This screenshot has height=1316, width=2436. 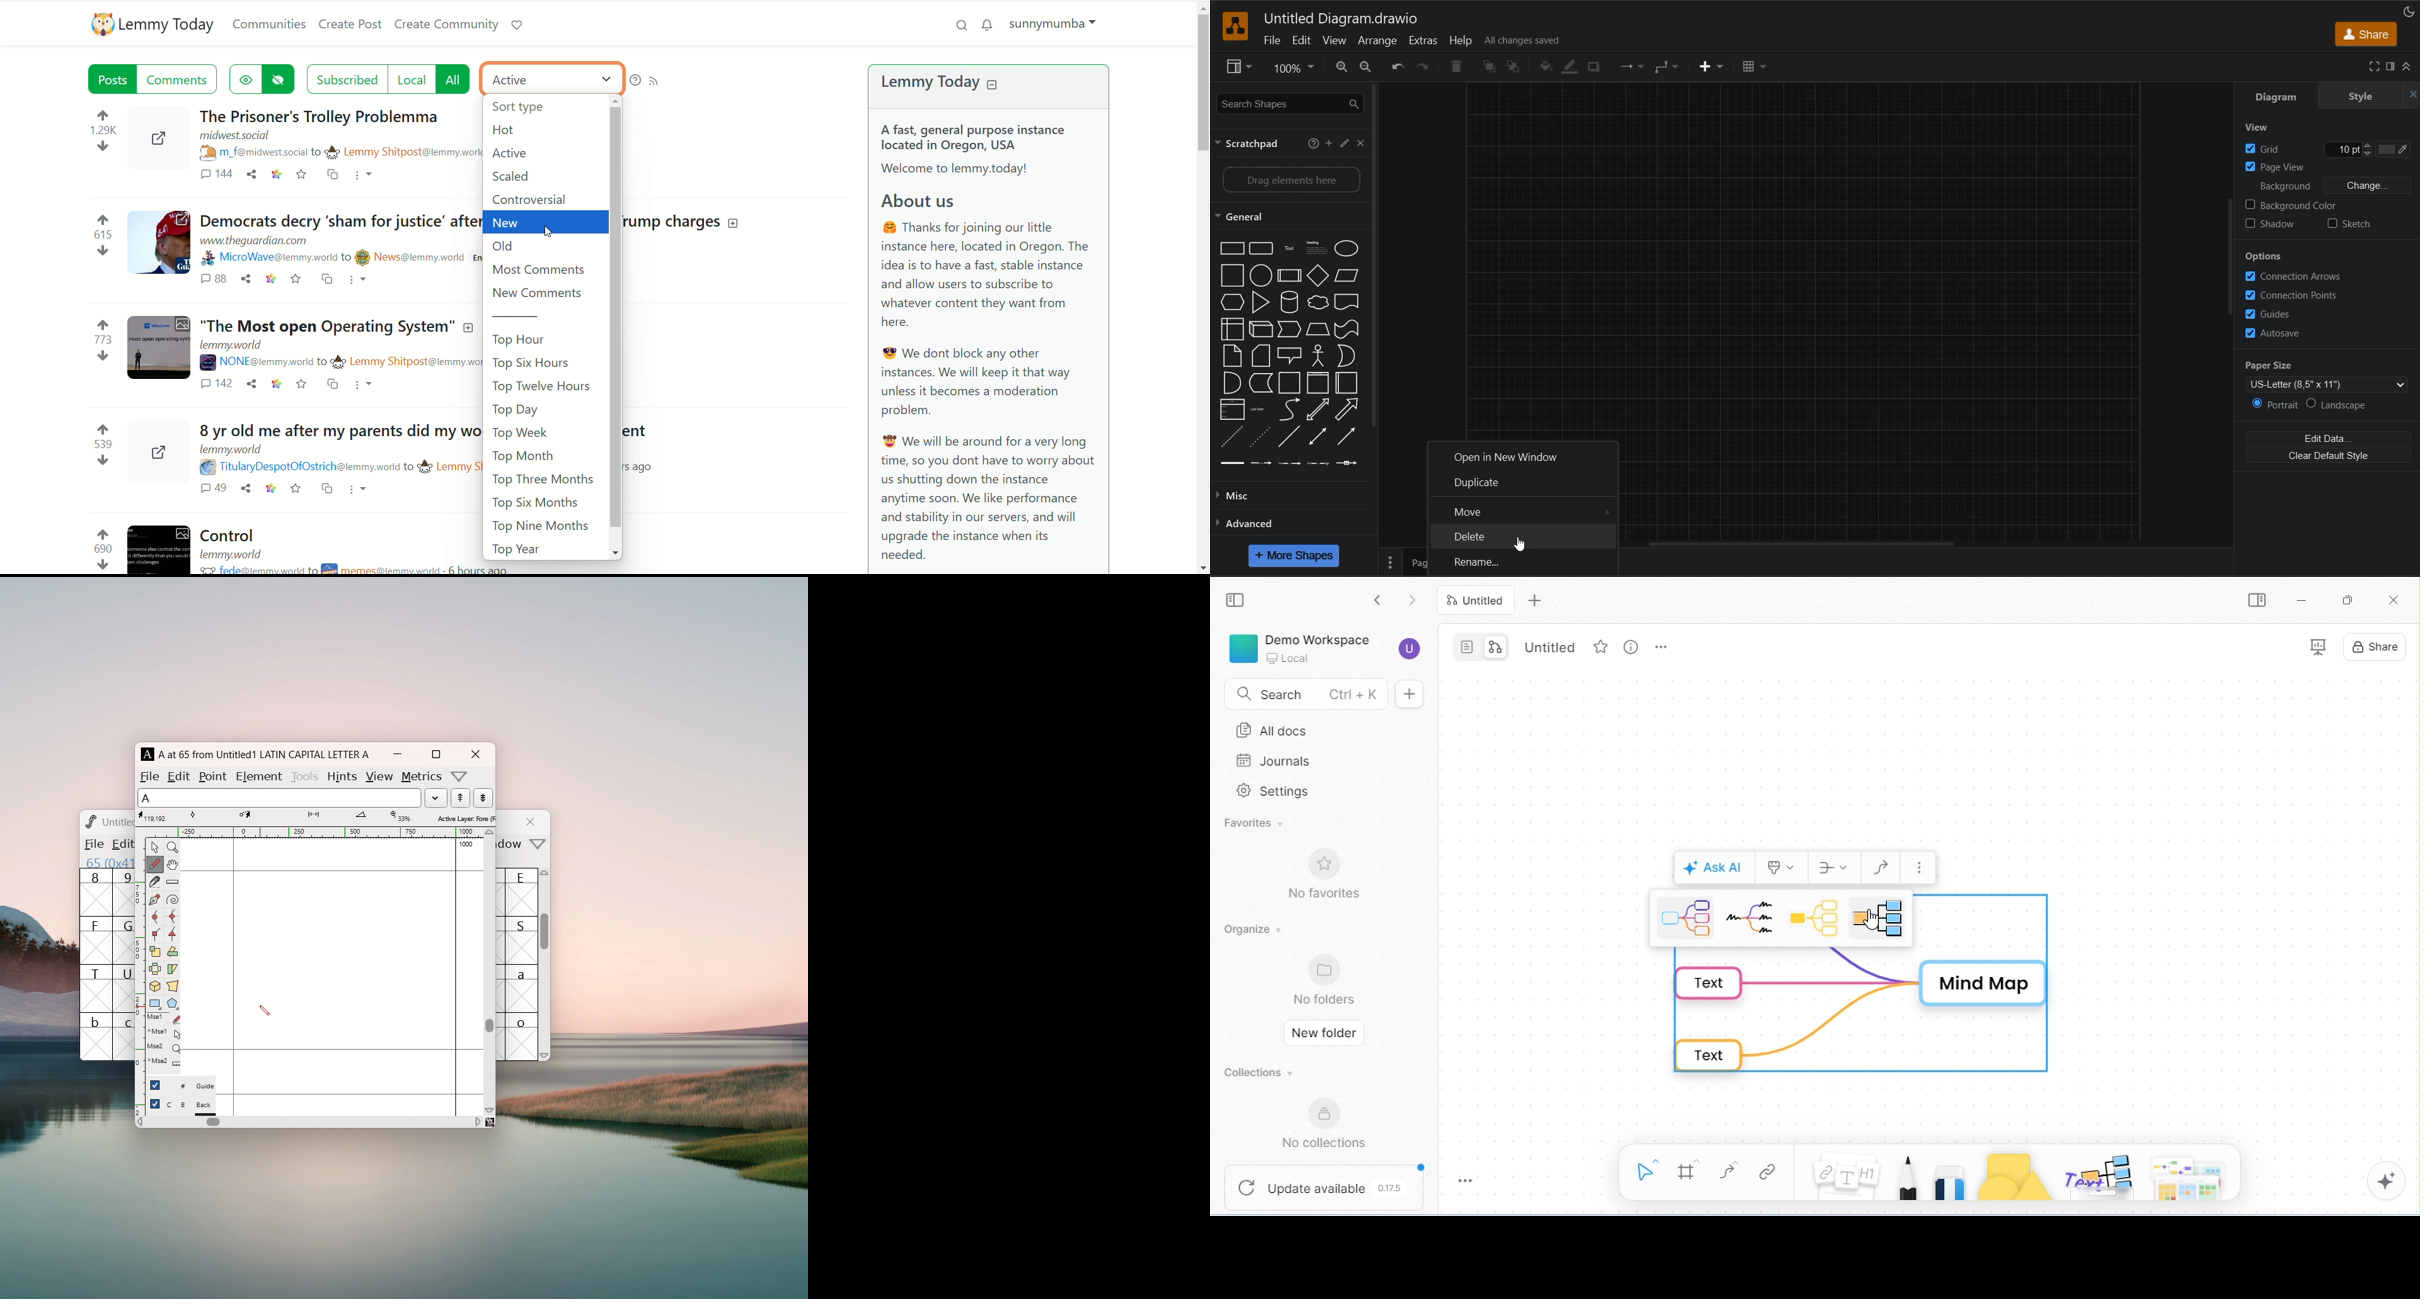 What do you see at coordinates (303, 173) in the screenshot?
I see `favorite` at bounding box center [303, 173].